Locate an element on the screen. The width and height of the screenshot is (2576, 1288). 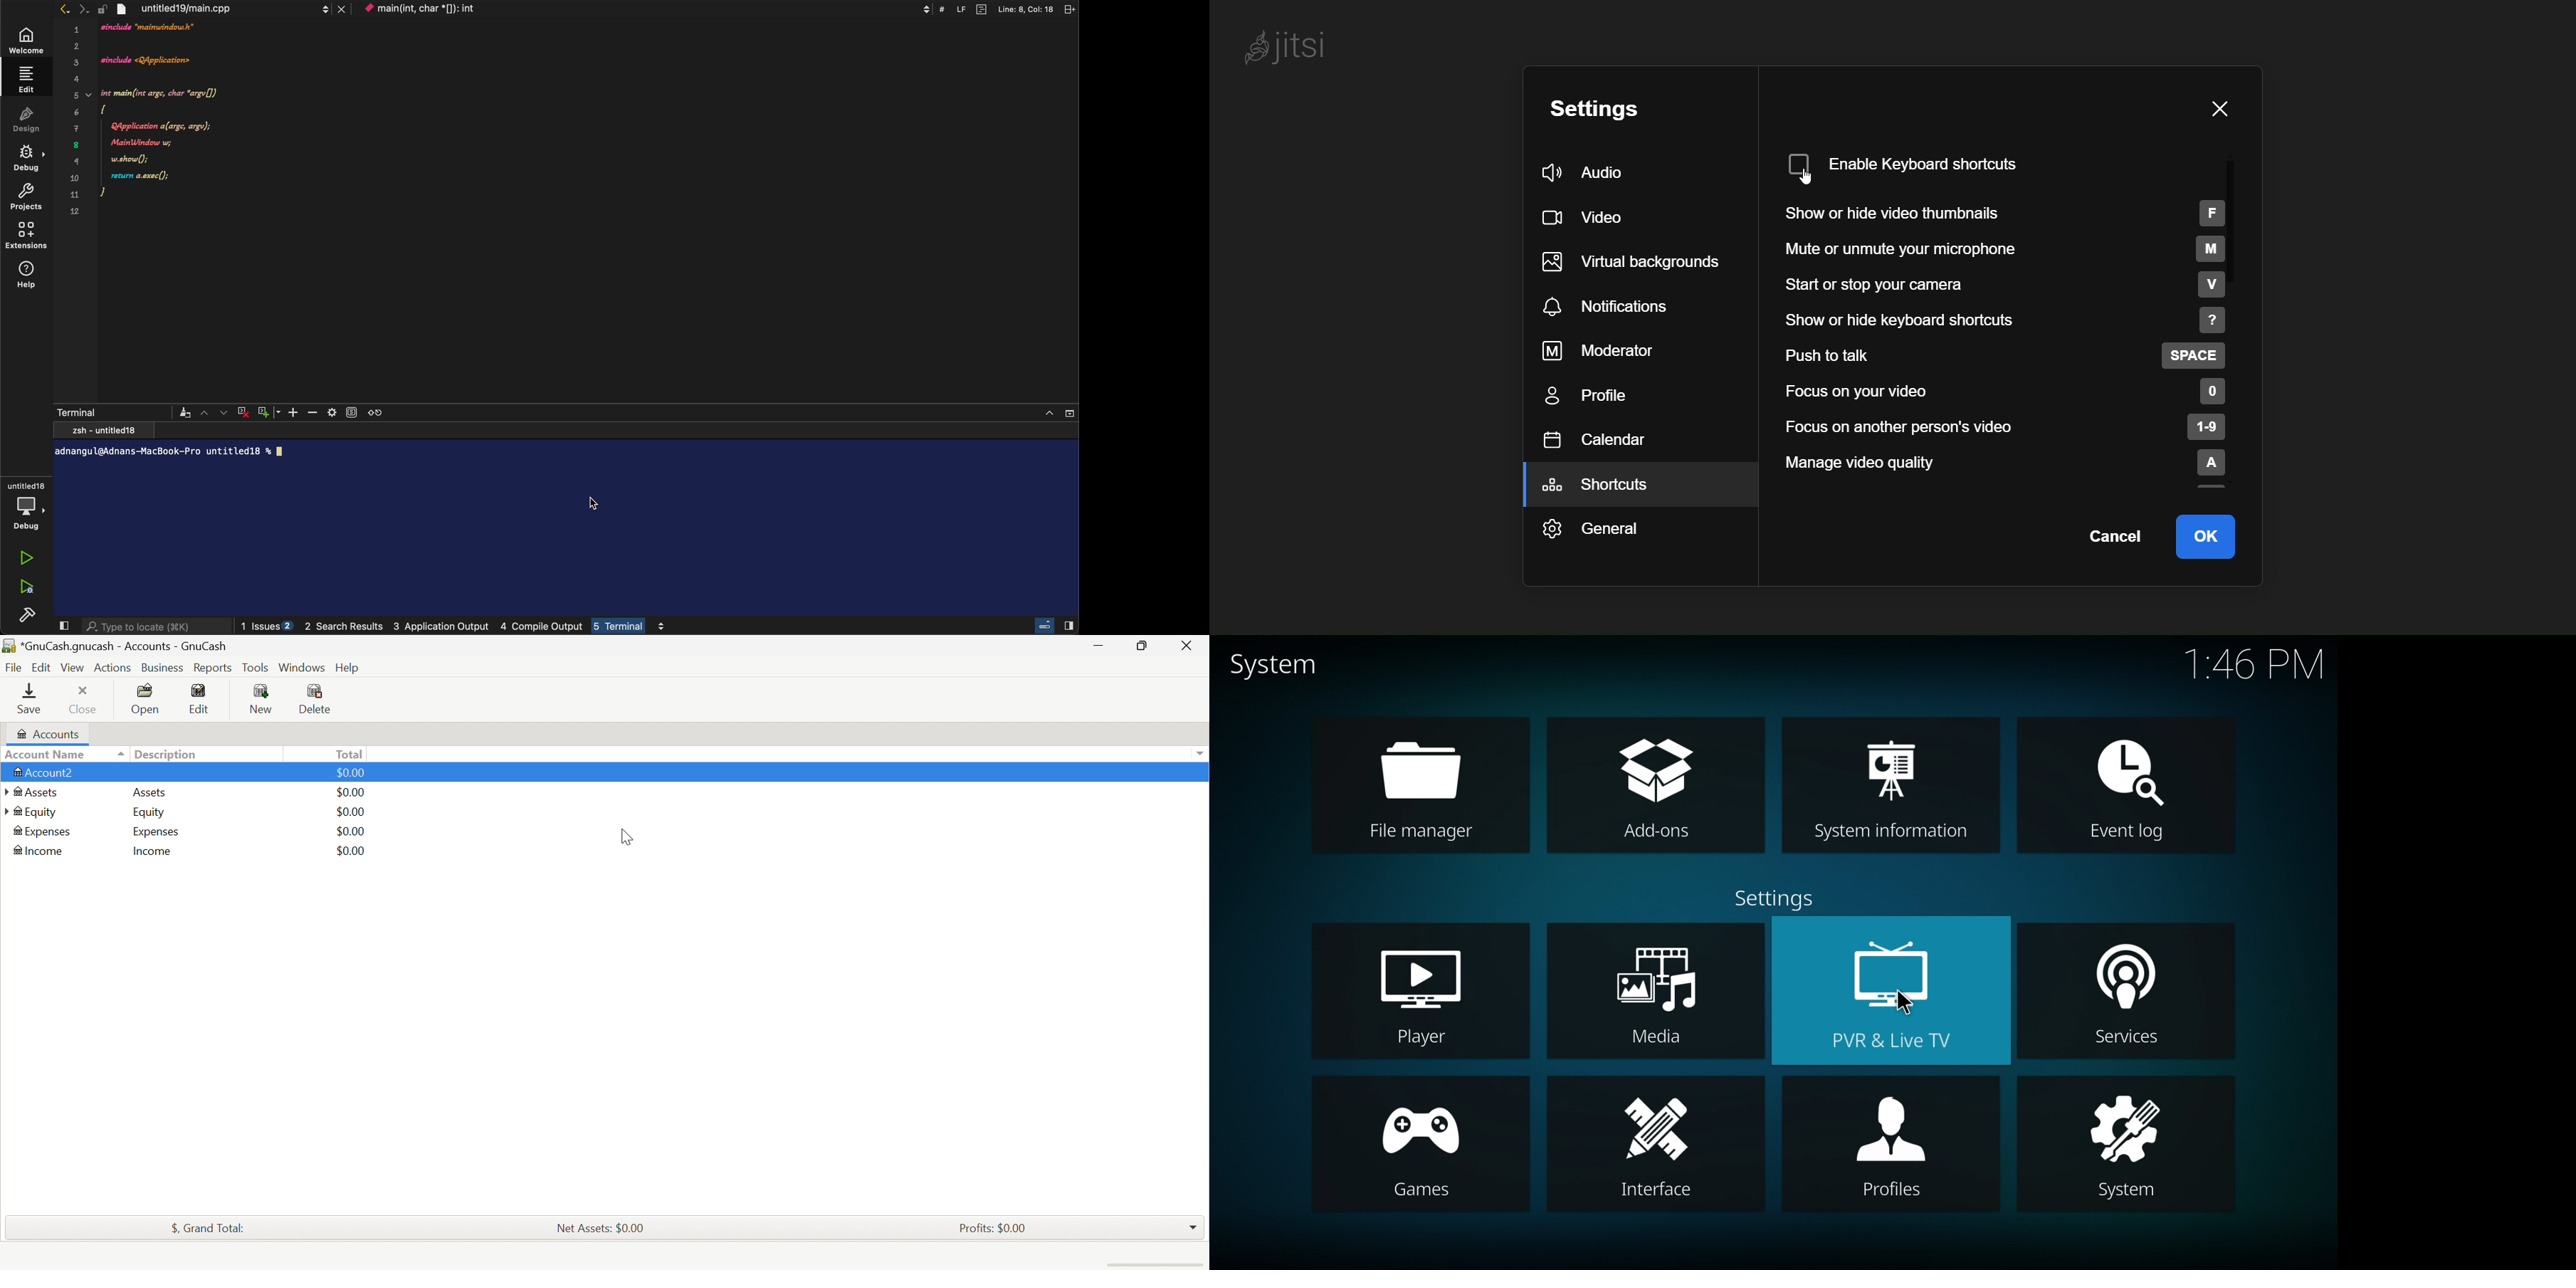
Drop Down is located at coordinates (1202, 755).